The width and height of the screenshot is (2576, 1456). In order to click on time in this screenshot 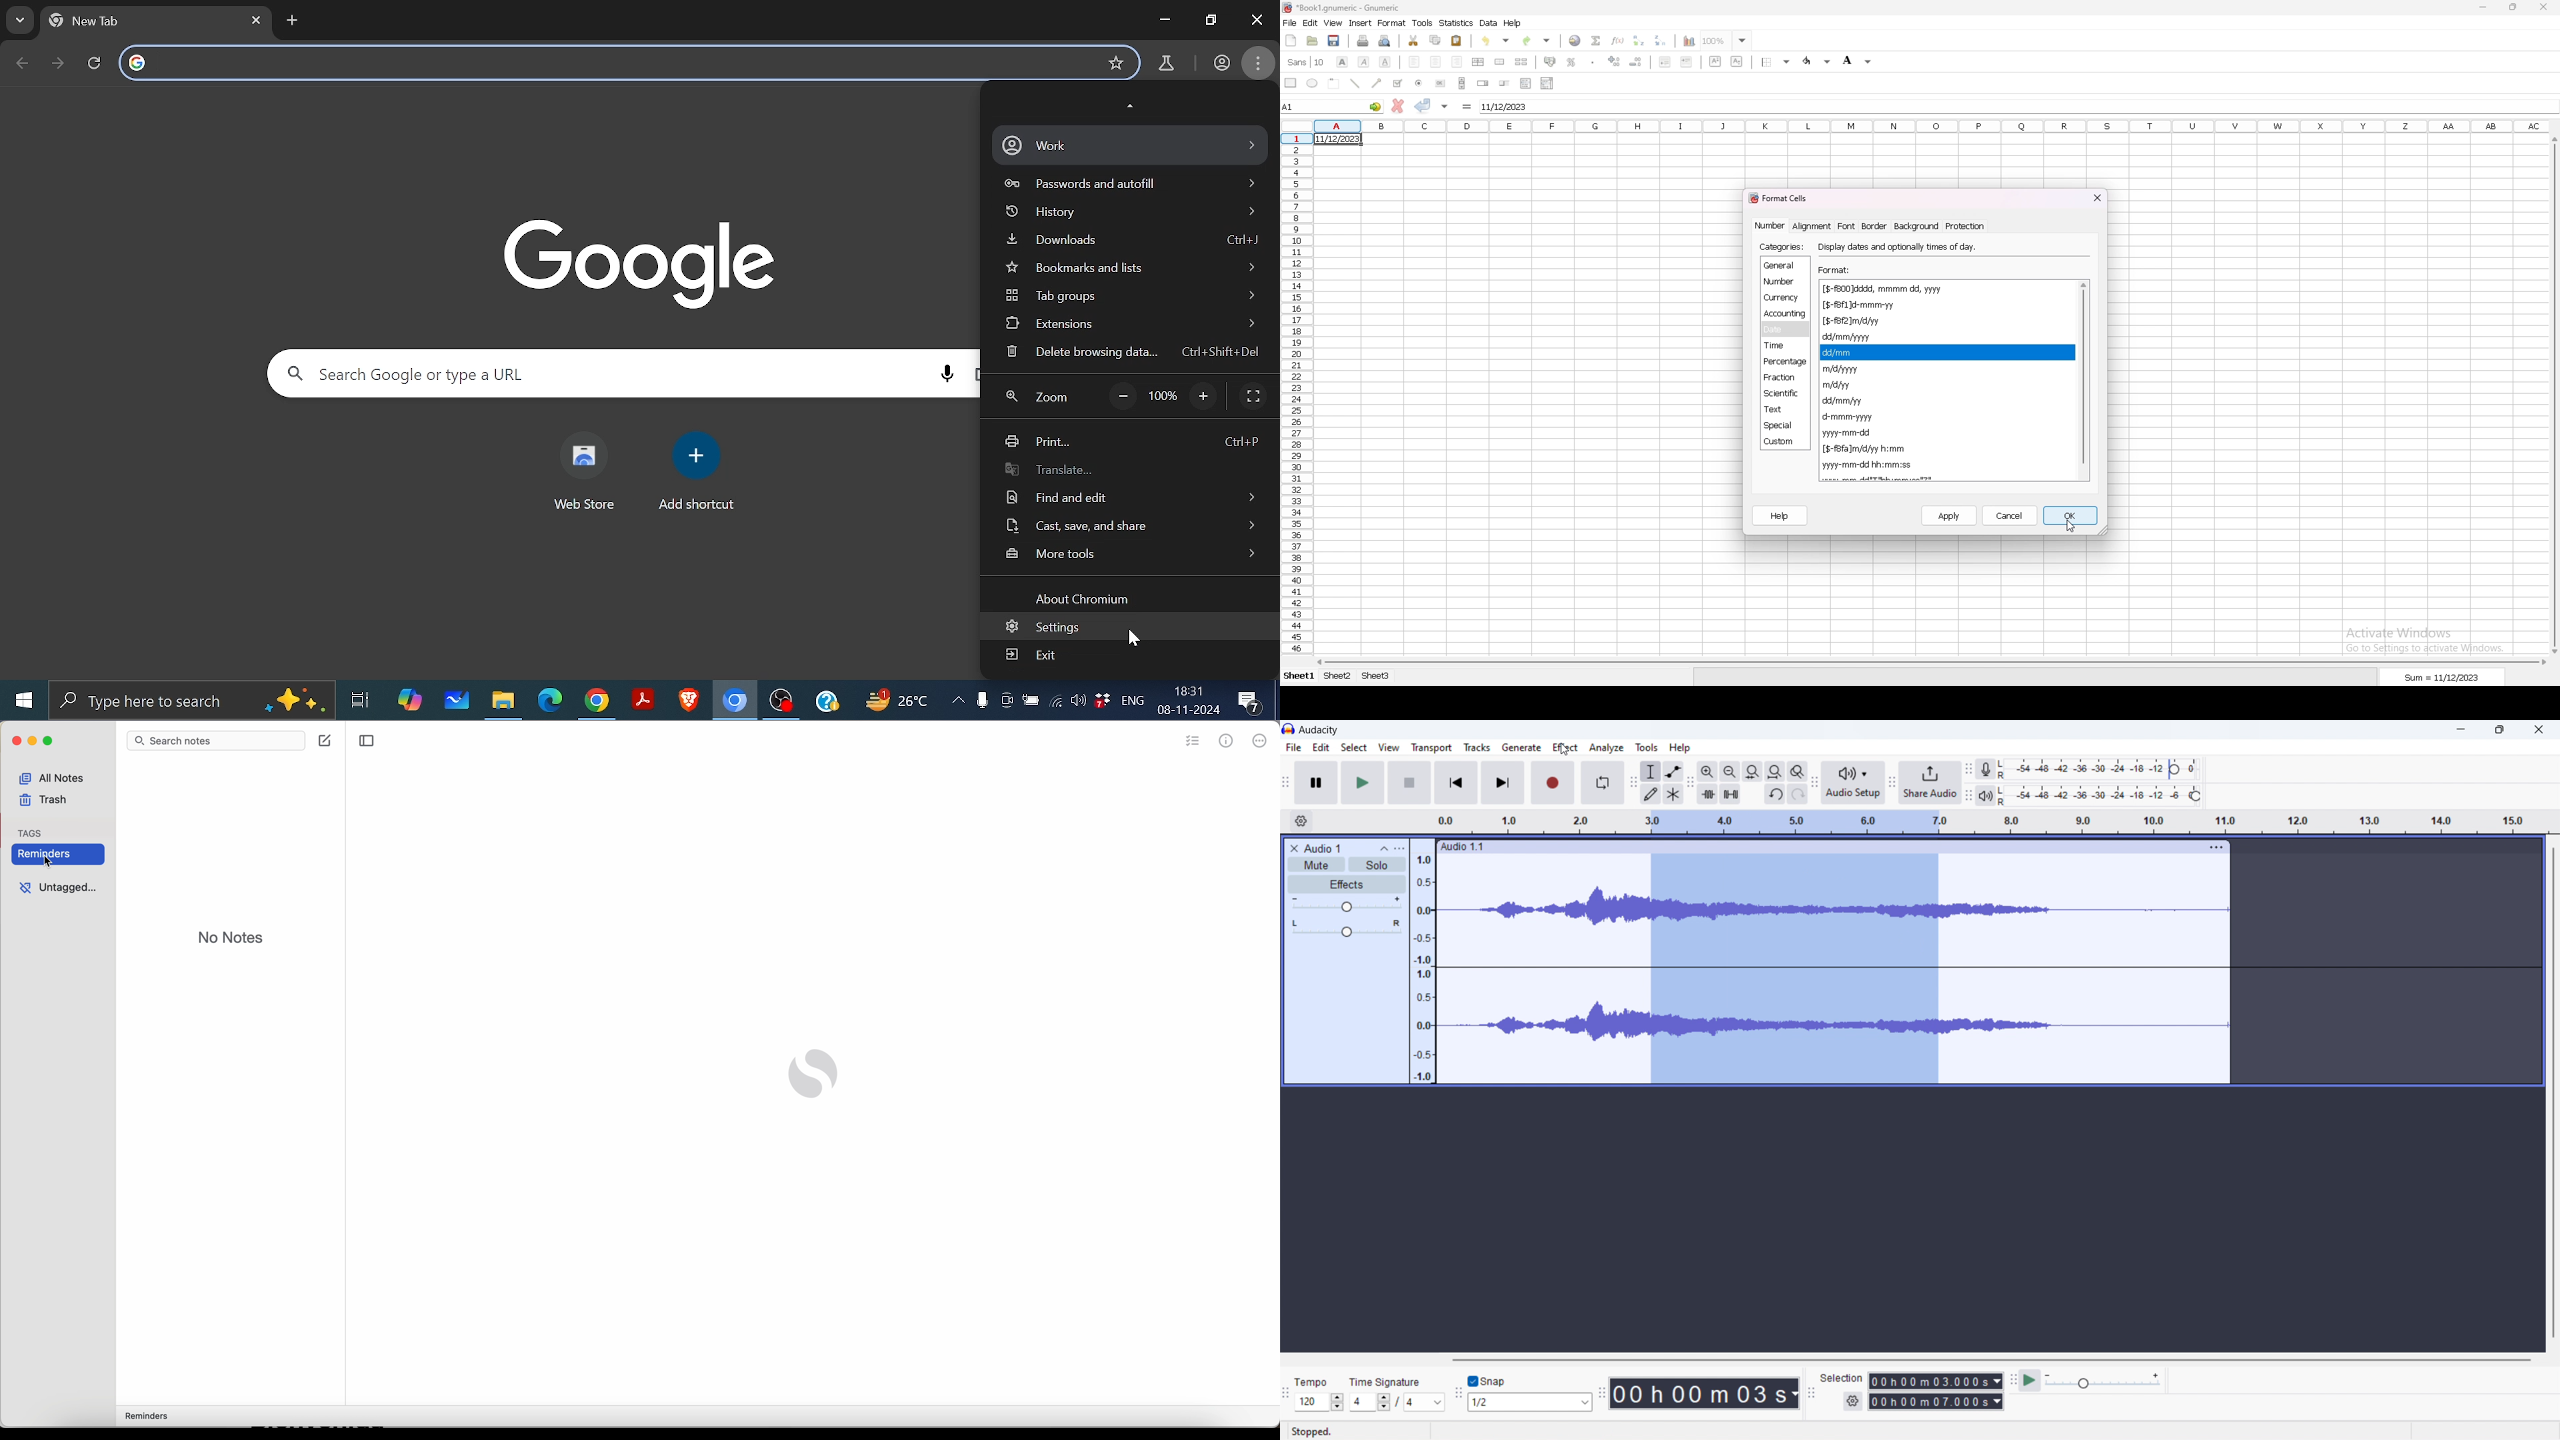, I will do `click(1781, 346)`.